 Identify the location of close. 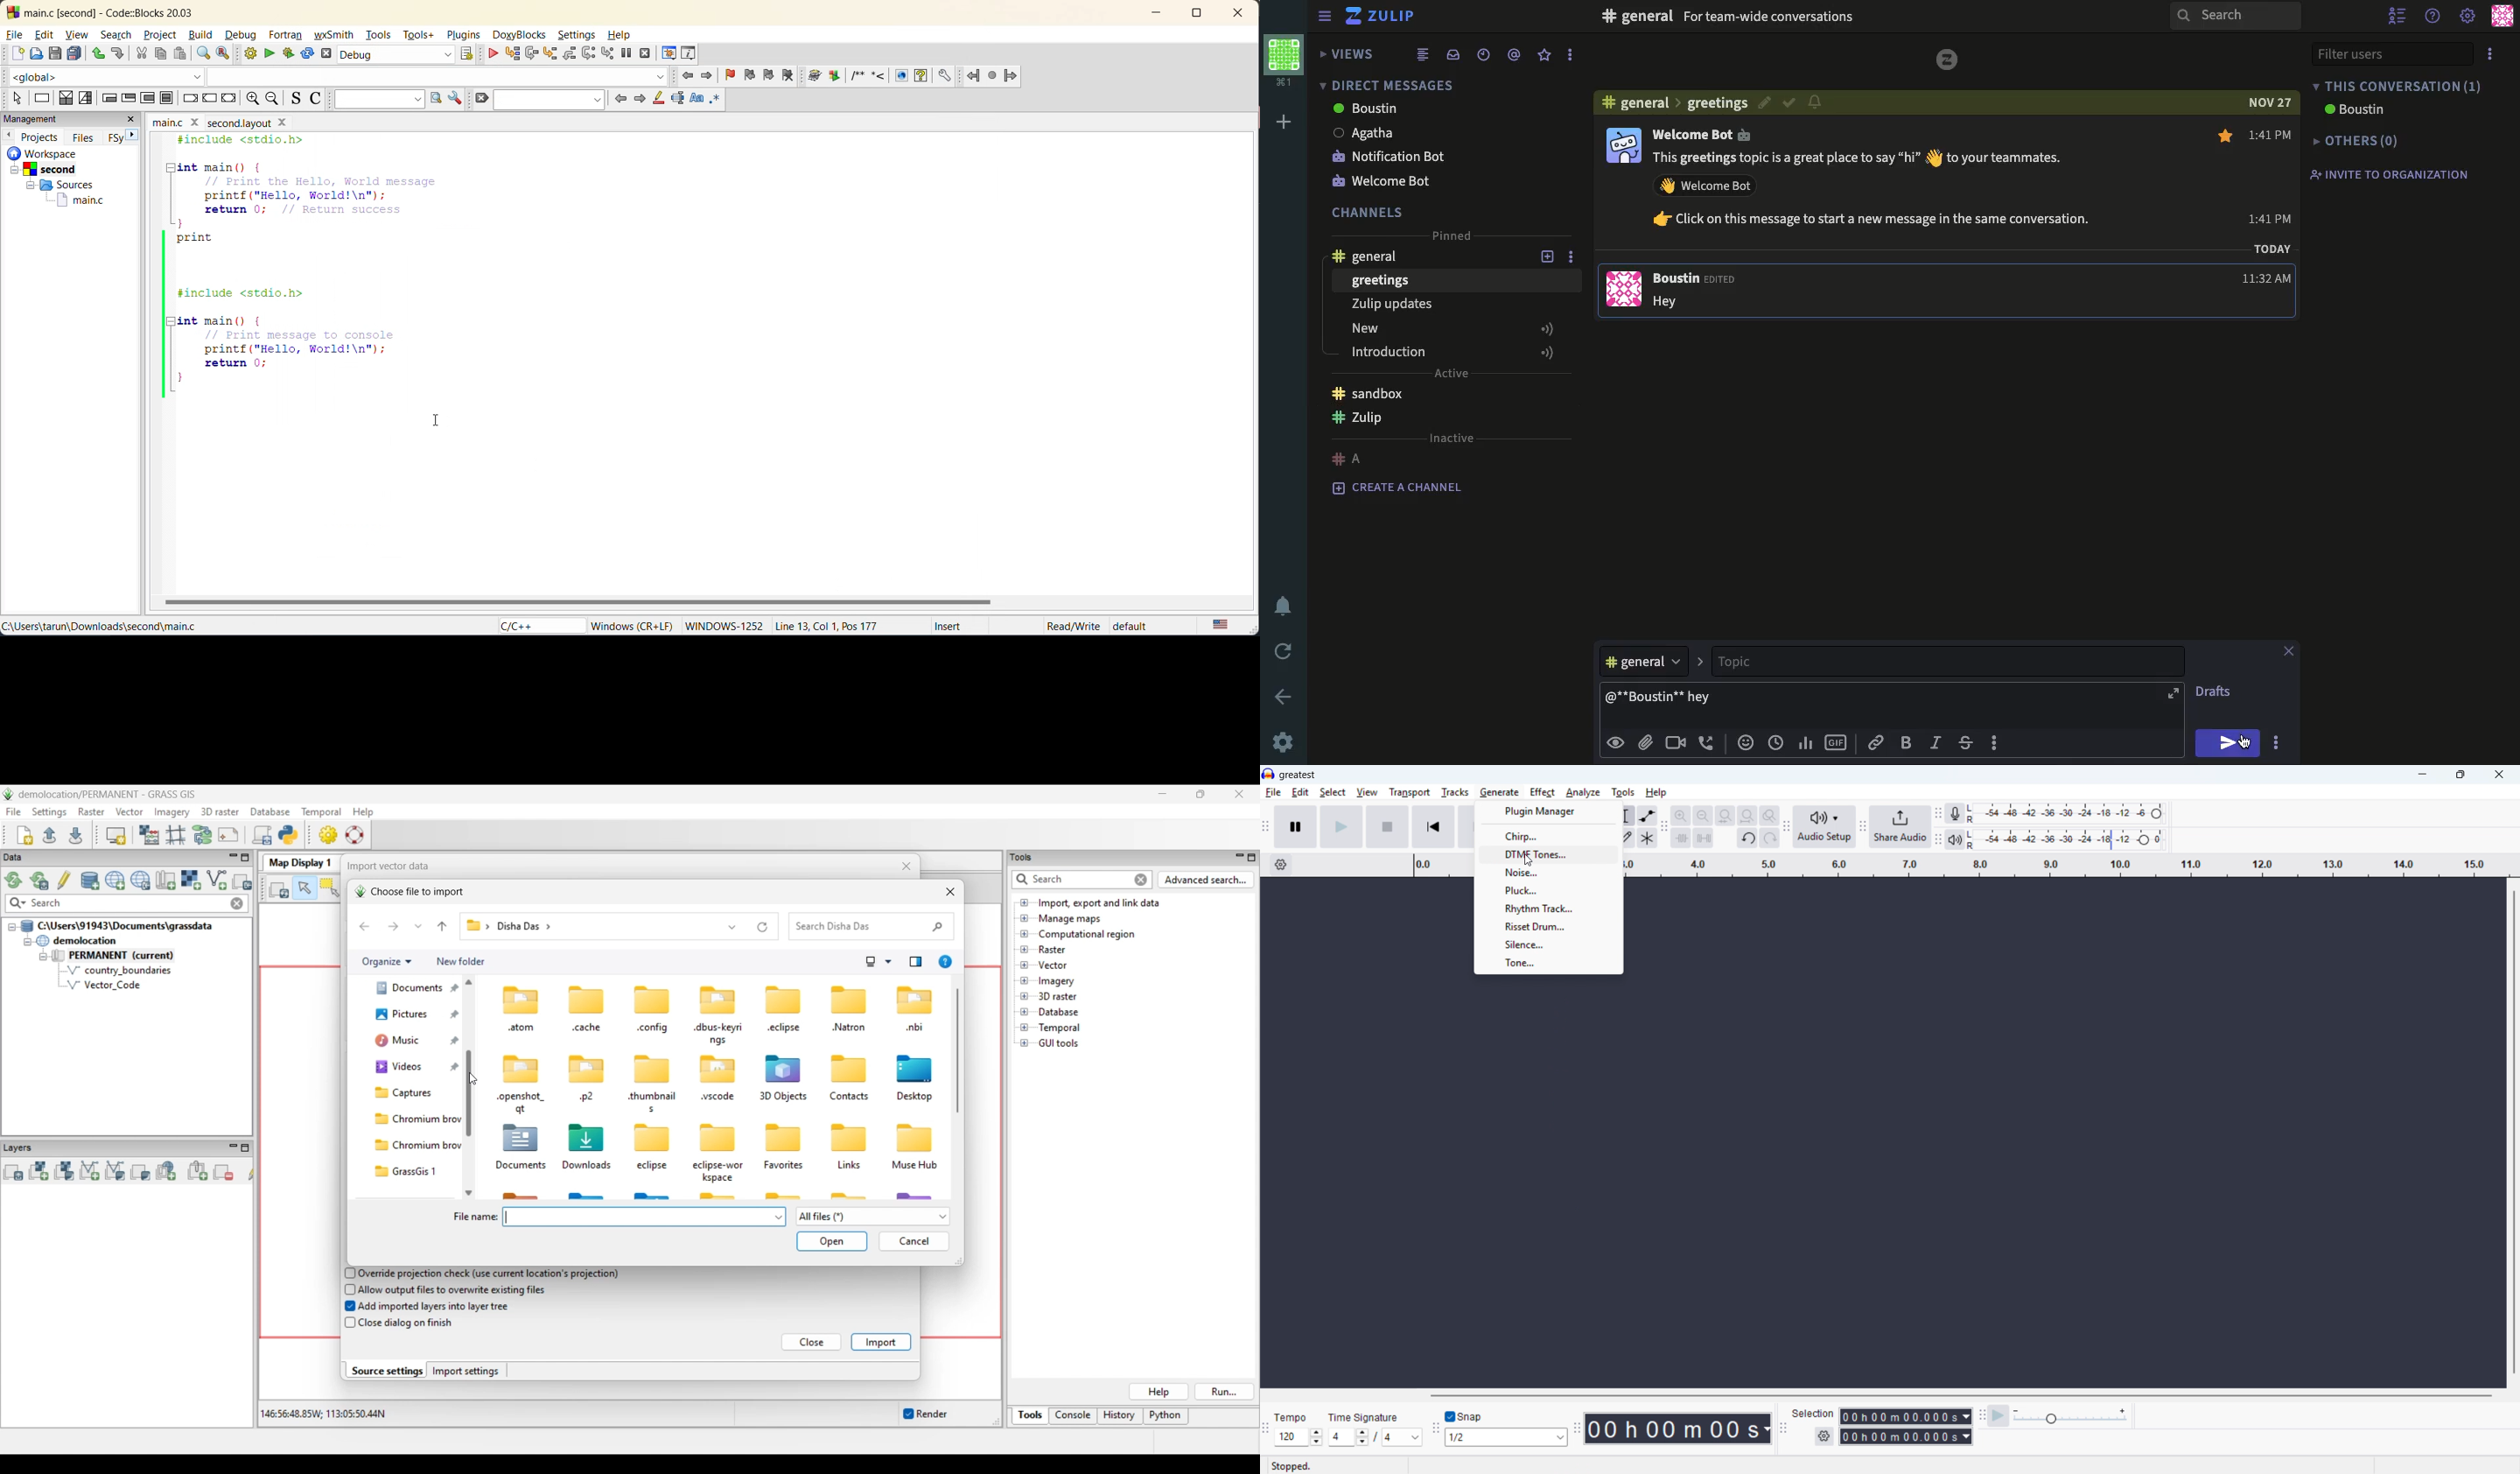
(134, 119).